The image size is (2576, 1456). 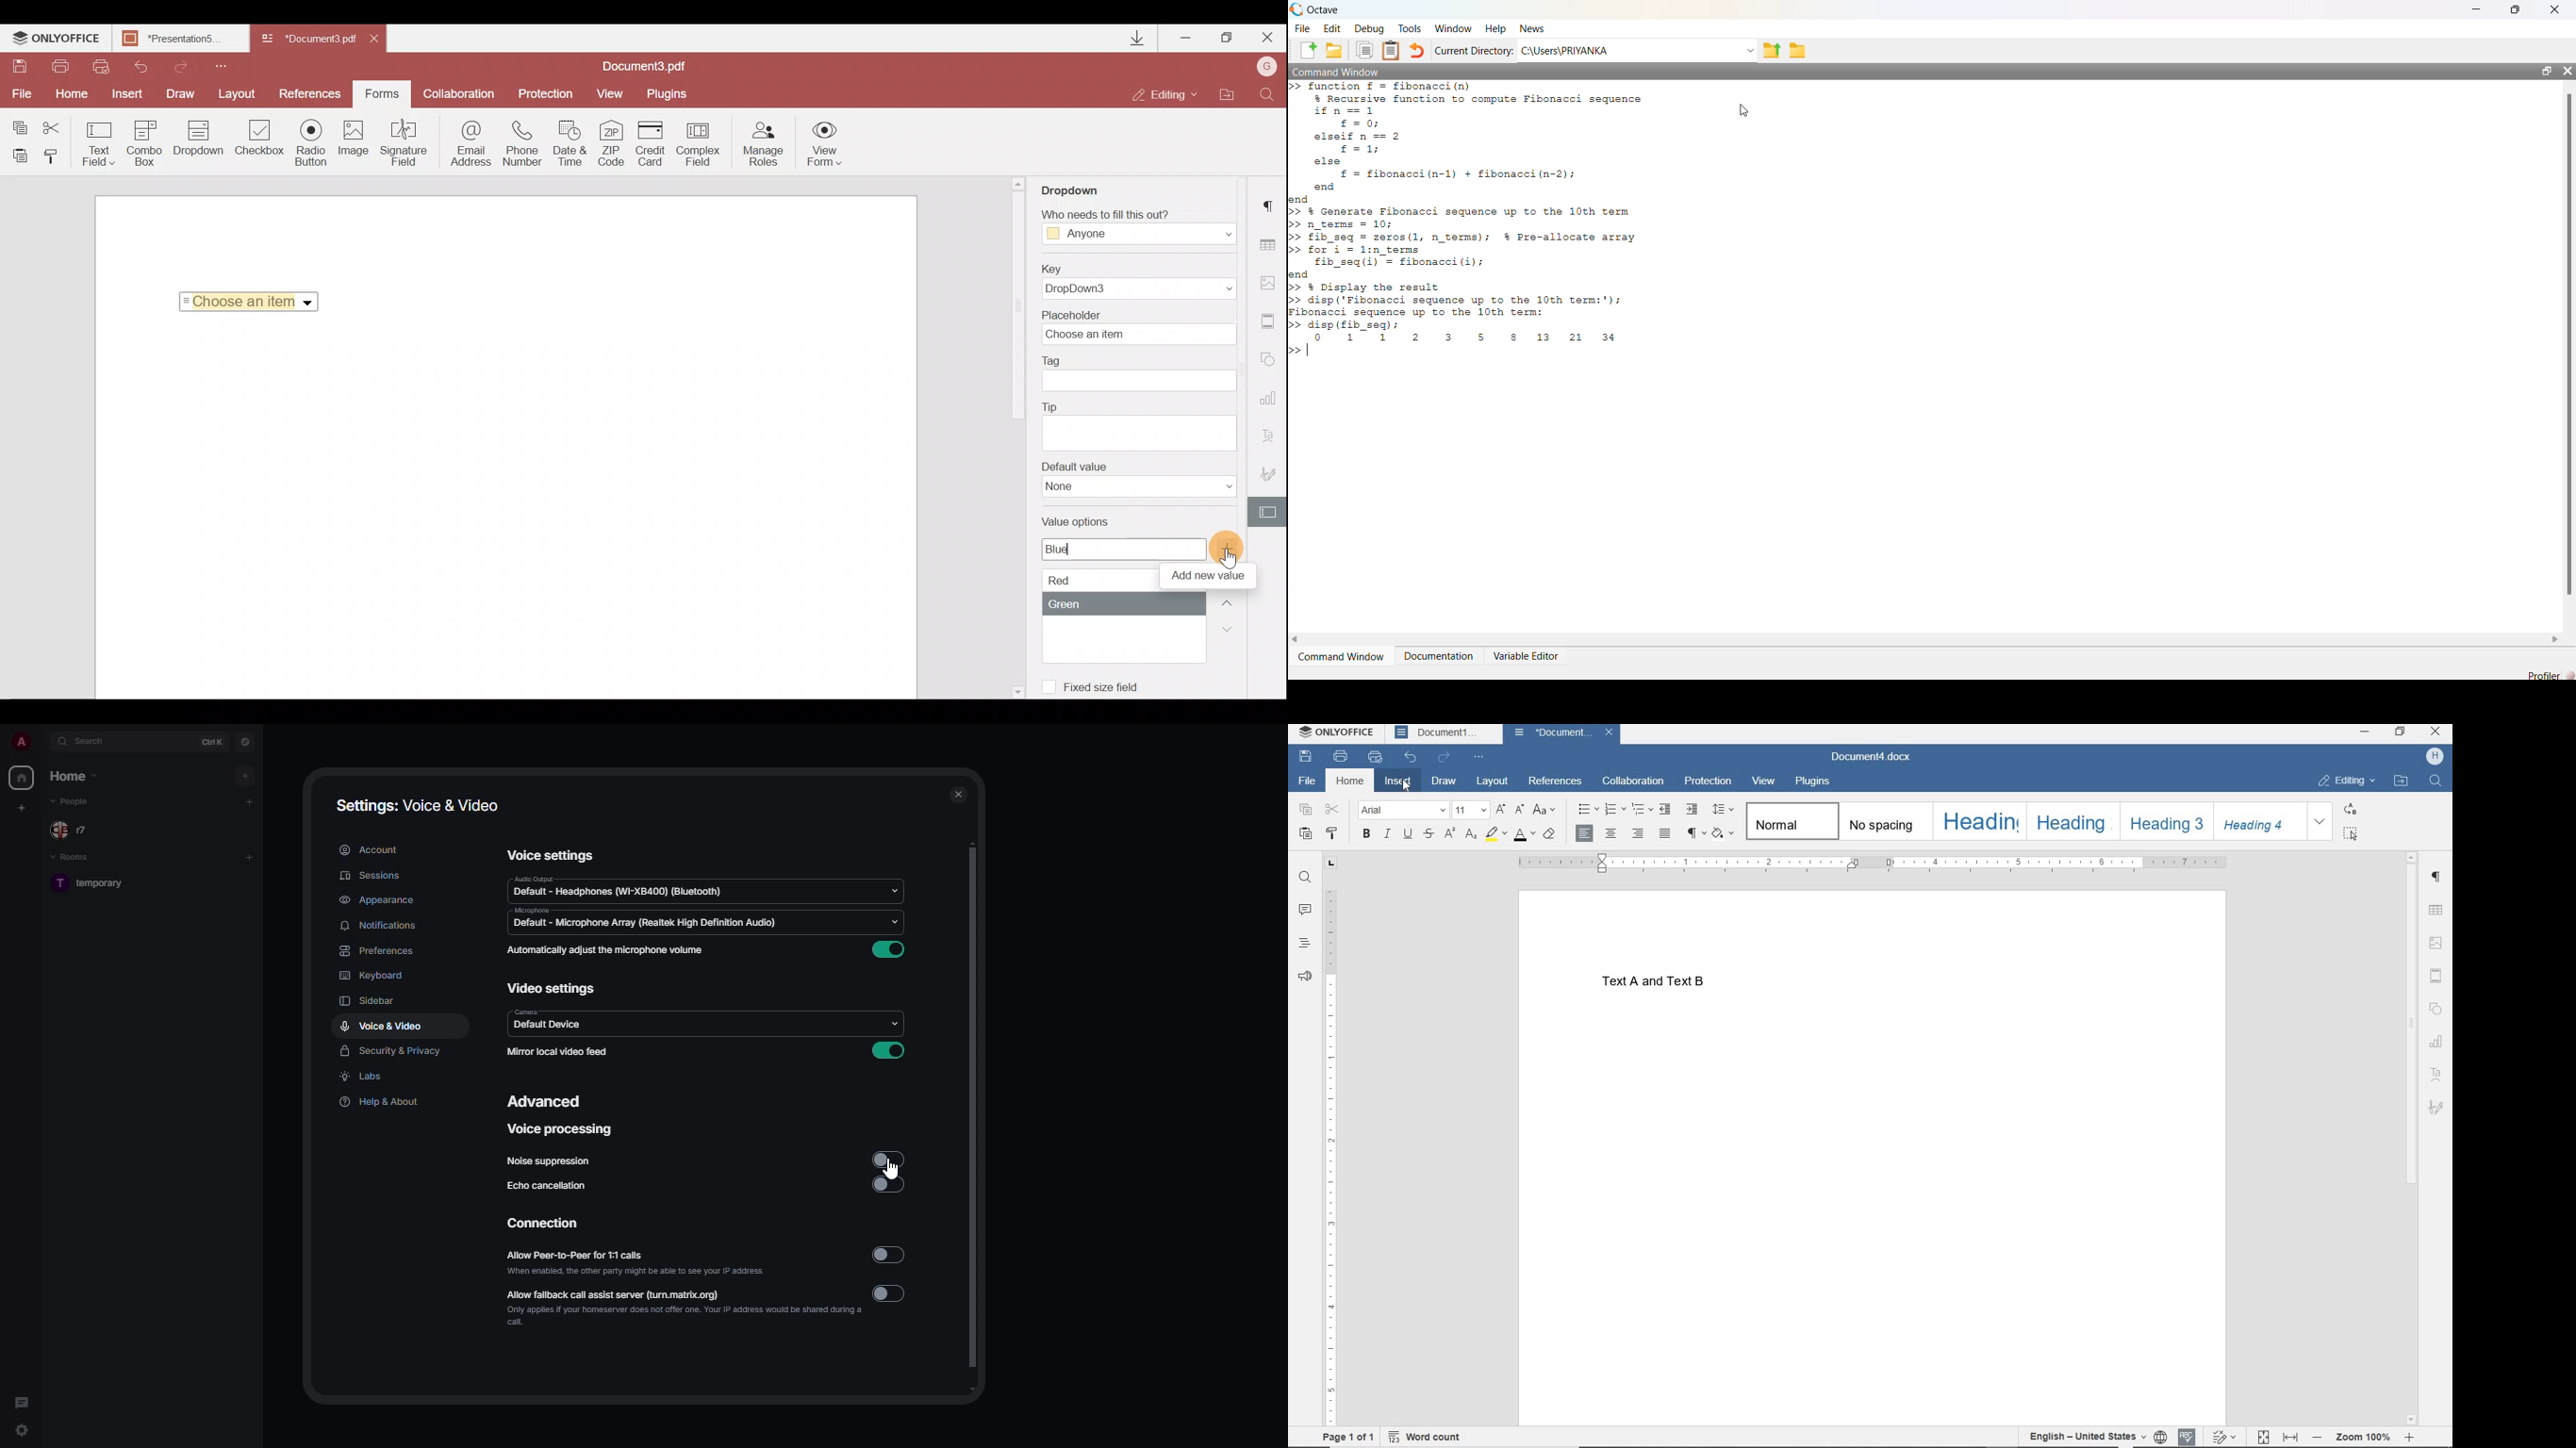 I want to click on mirror local video feed, so click(x=560, y=1052).